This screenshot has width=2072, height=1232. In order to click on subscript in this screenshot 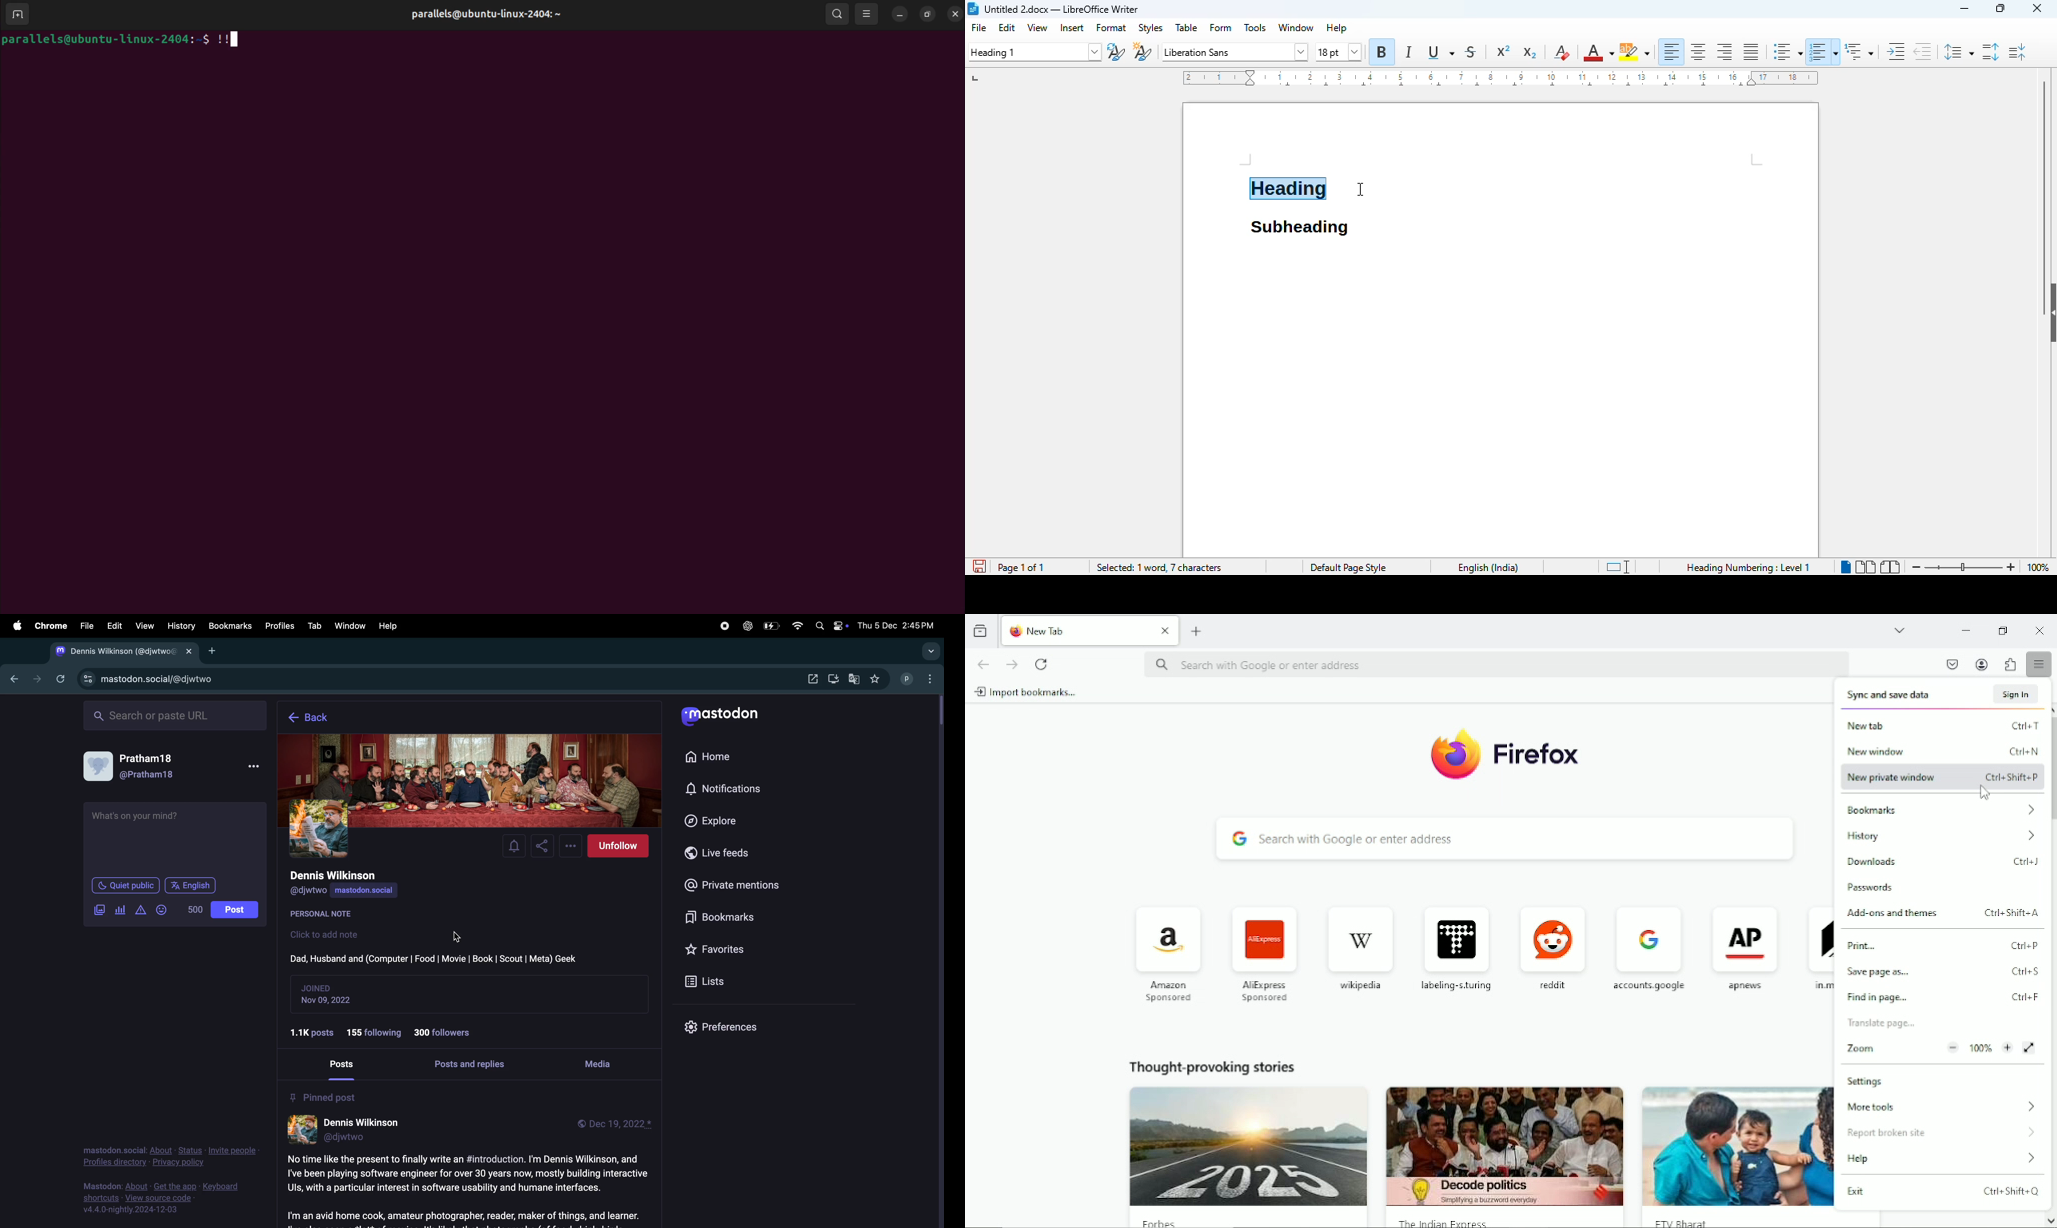, I will do `click(1529, 53)`.